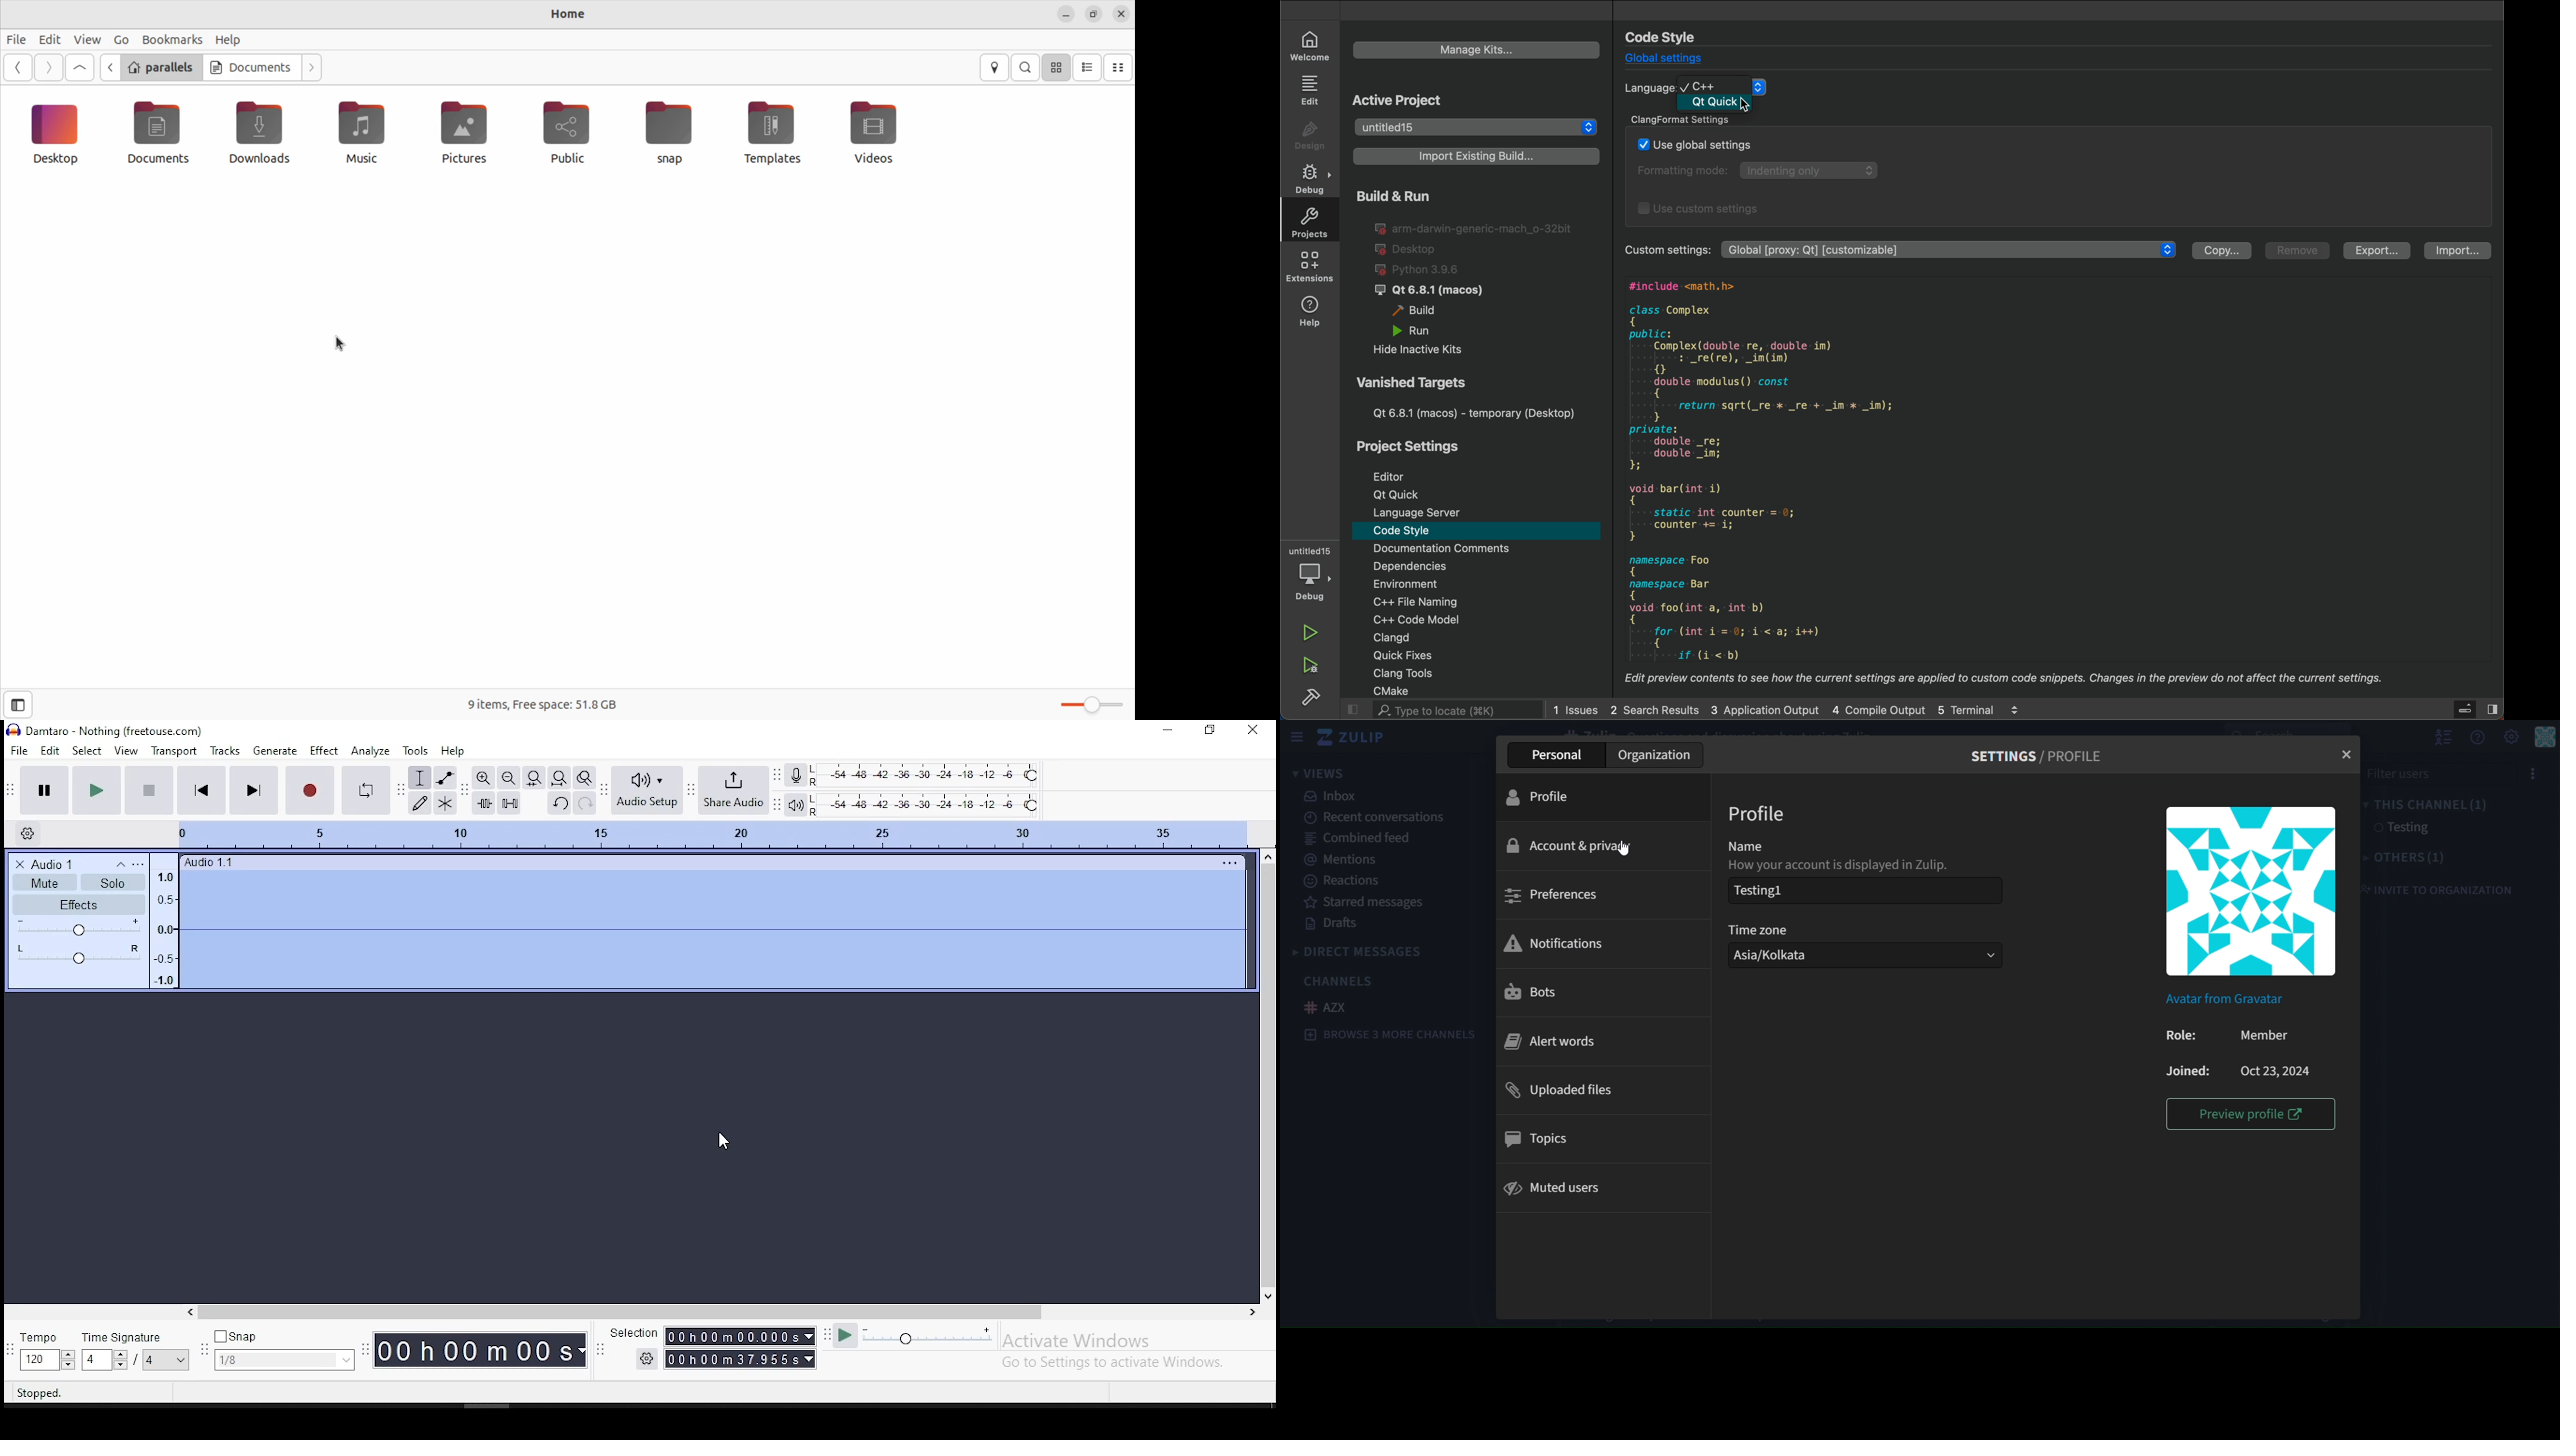 The image size is (2576, 1456). What do you see at coordinates (1558, 1187) in the screenshot?
I see `muted users` at bounding box center [1558, 1187].